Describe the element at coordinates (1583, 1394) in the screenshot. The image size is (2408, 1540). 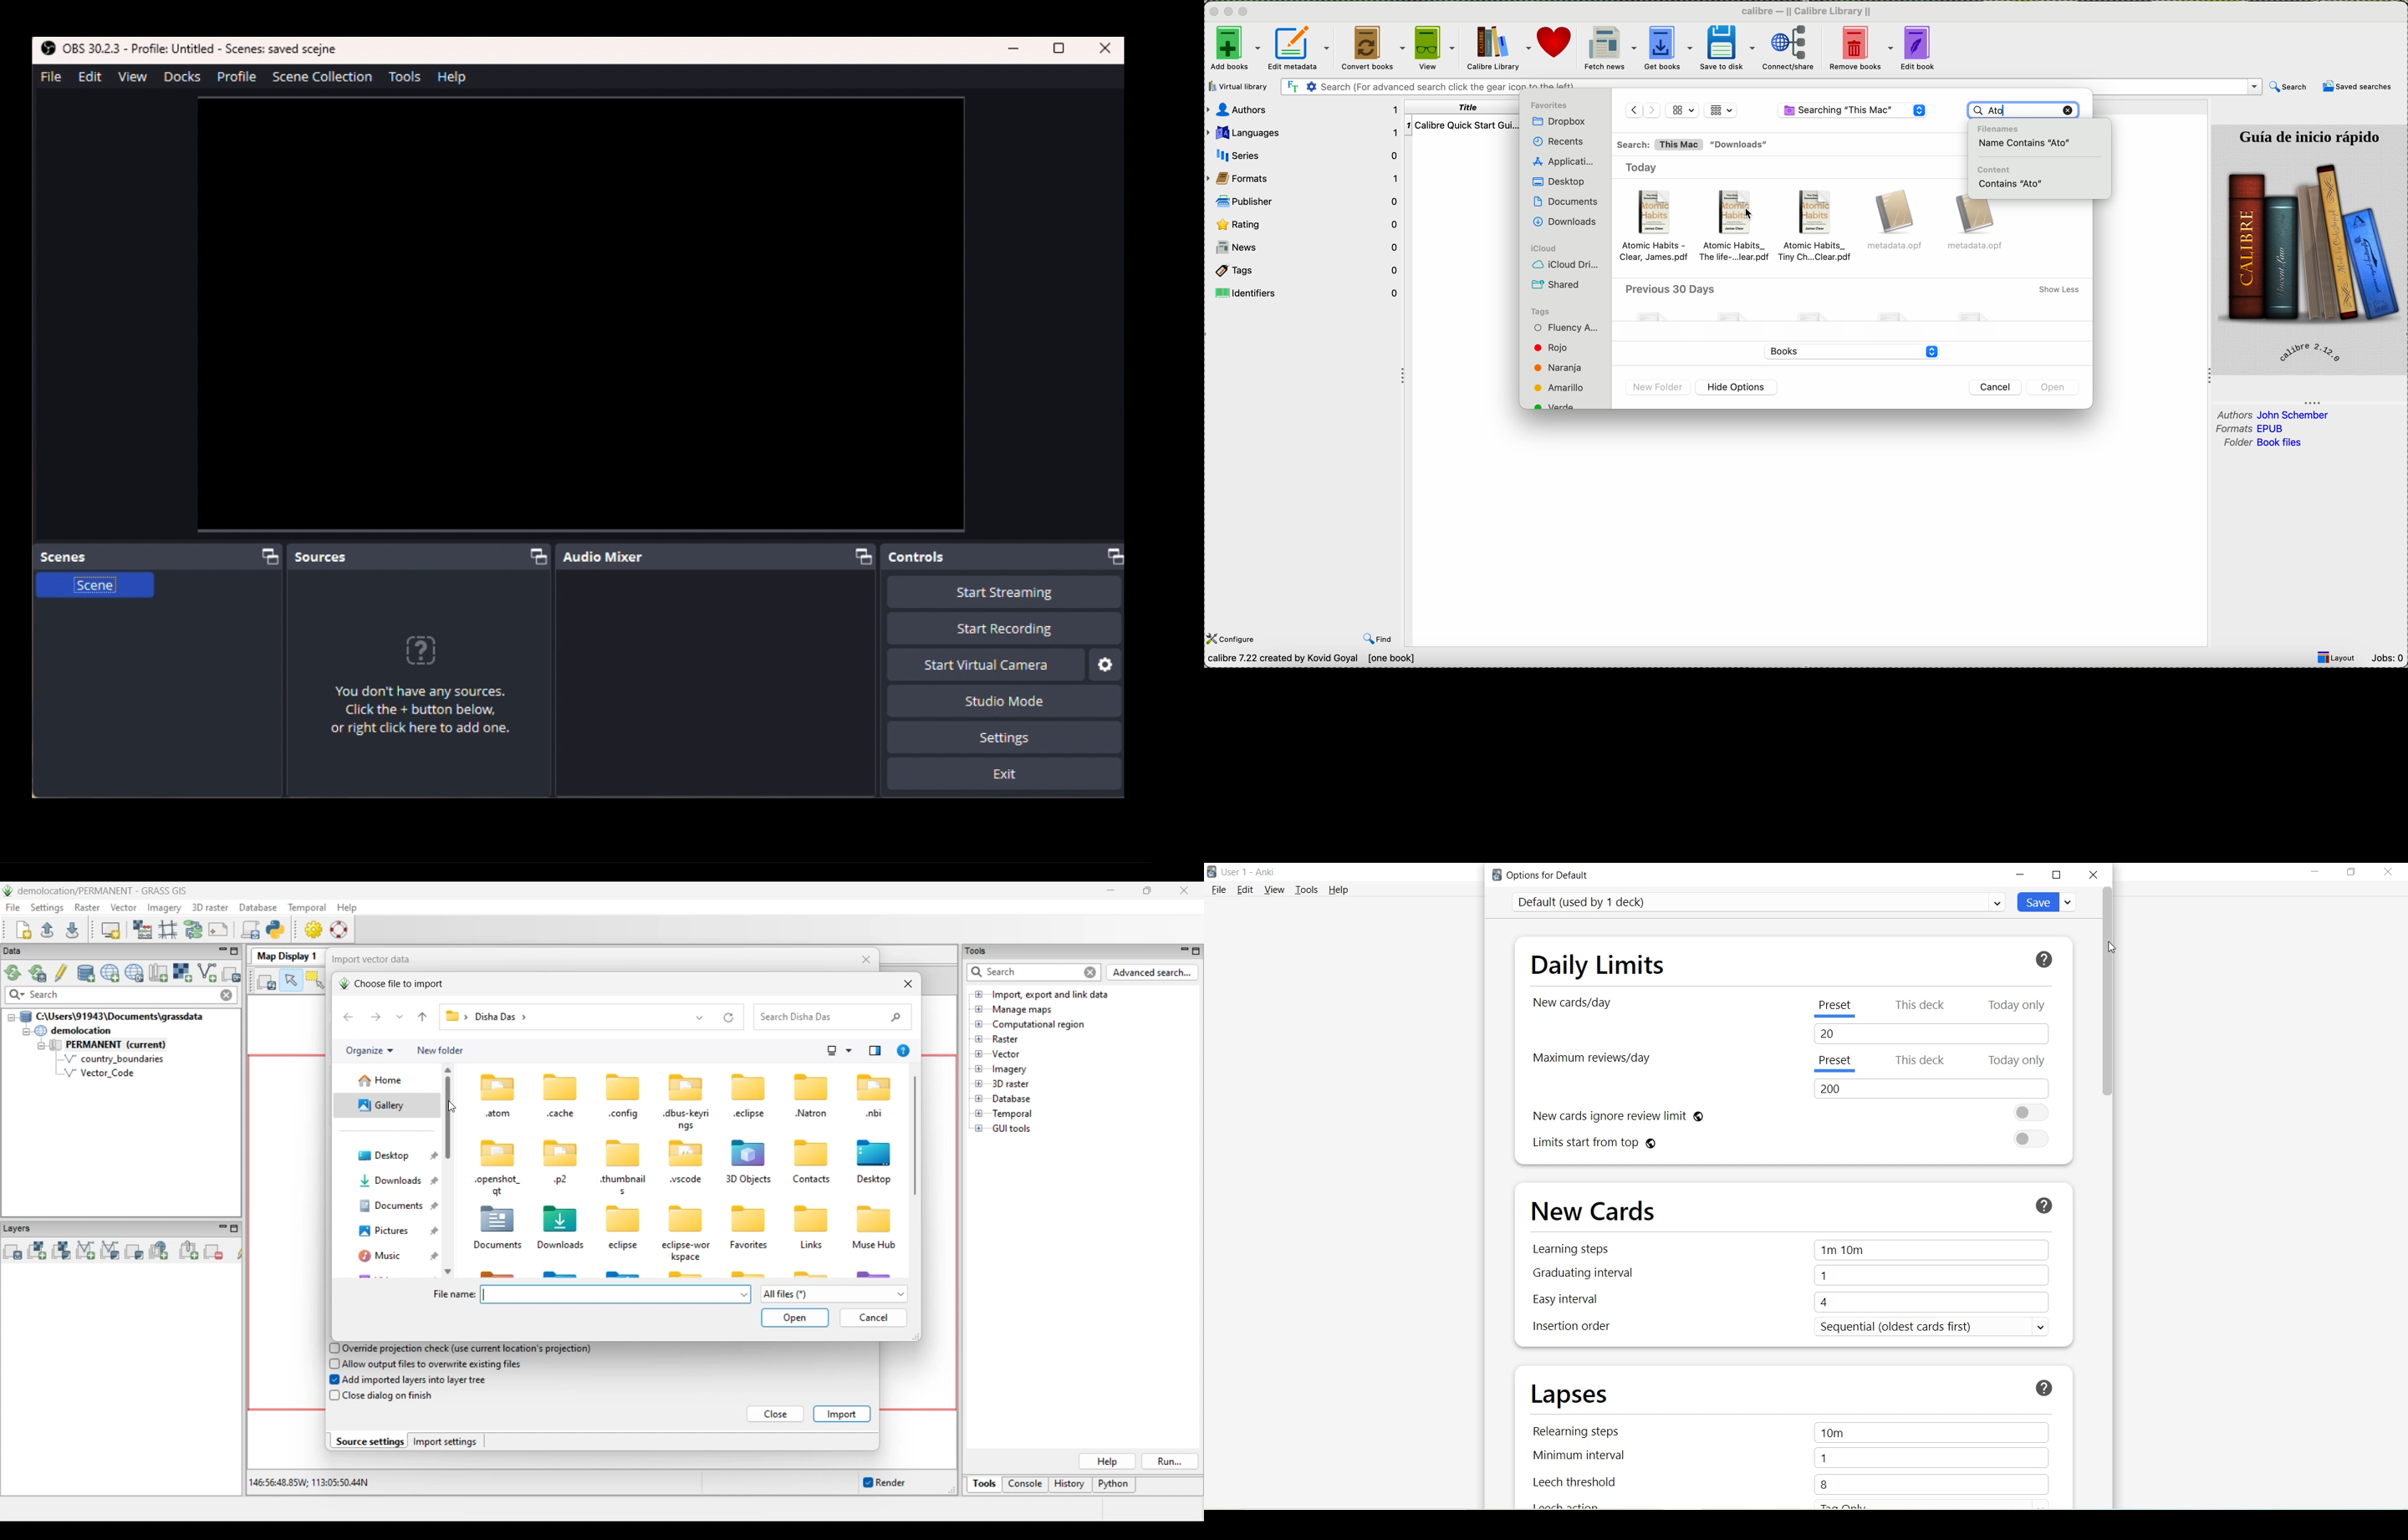
I see `Lapses` at that location.